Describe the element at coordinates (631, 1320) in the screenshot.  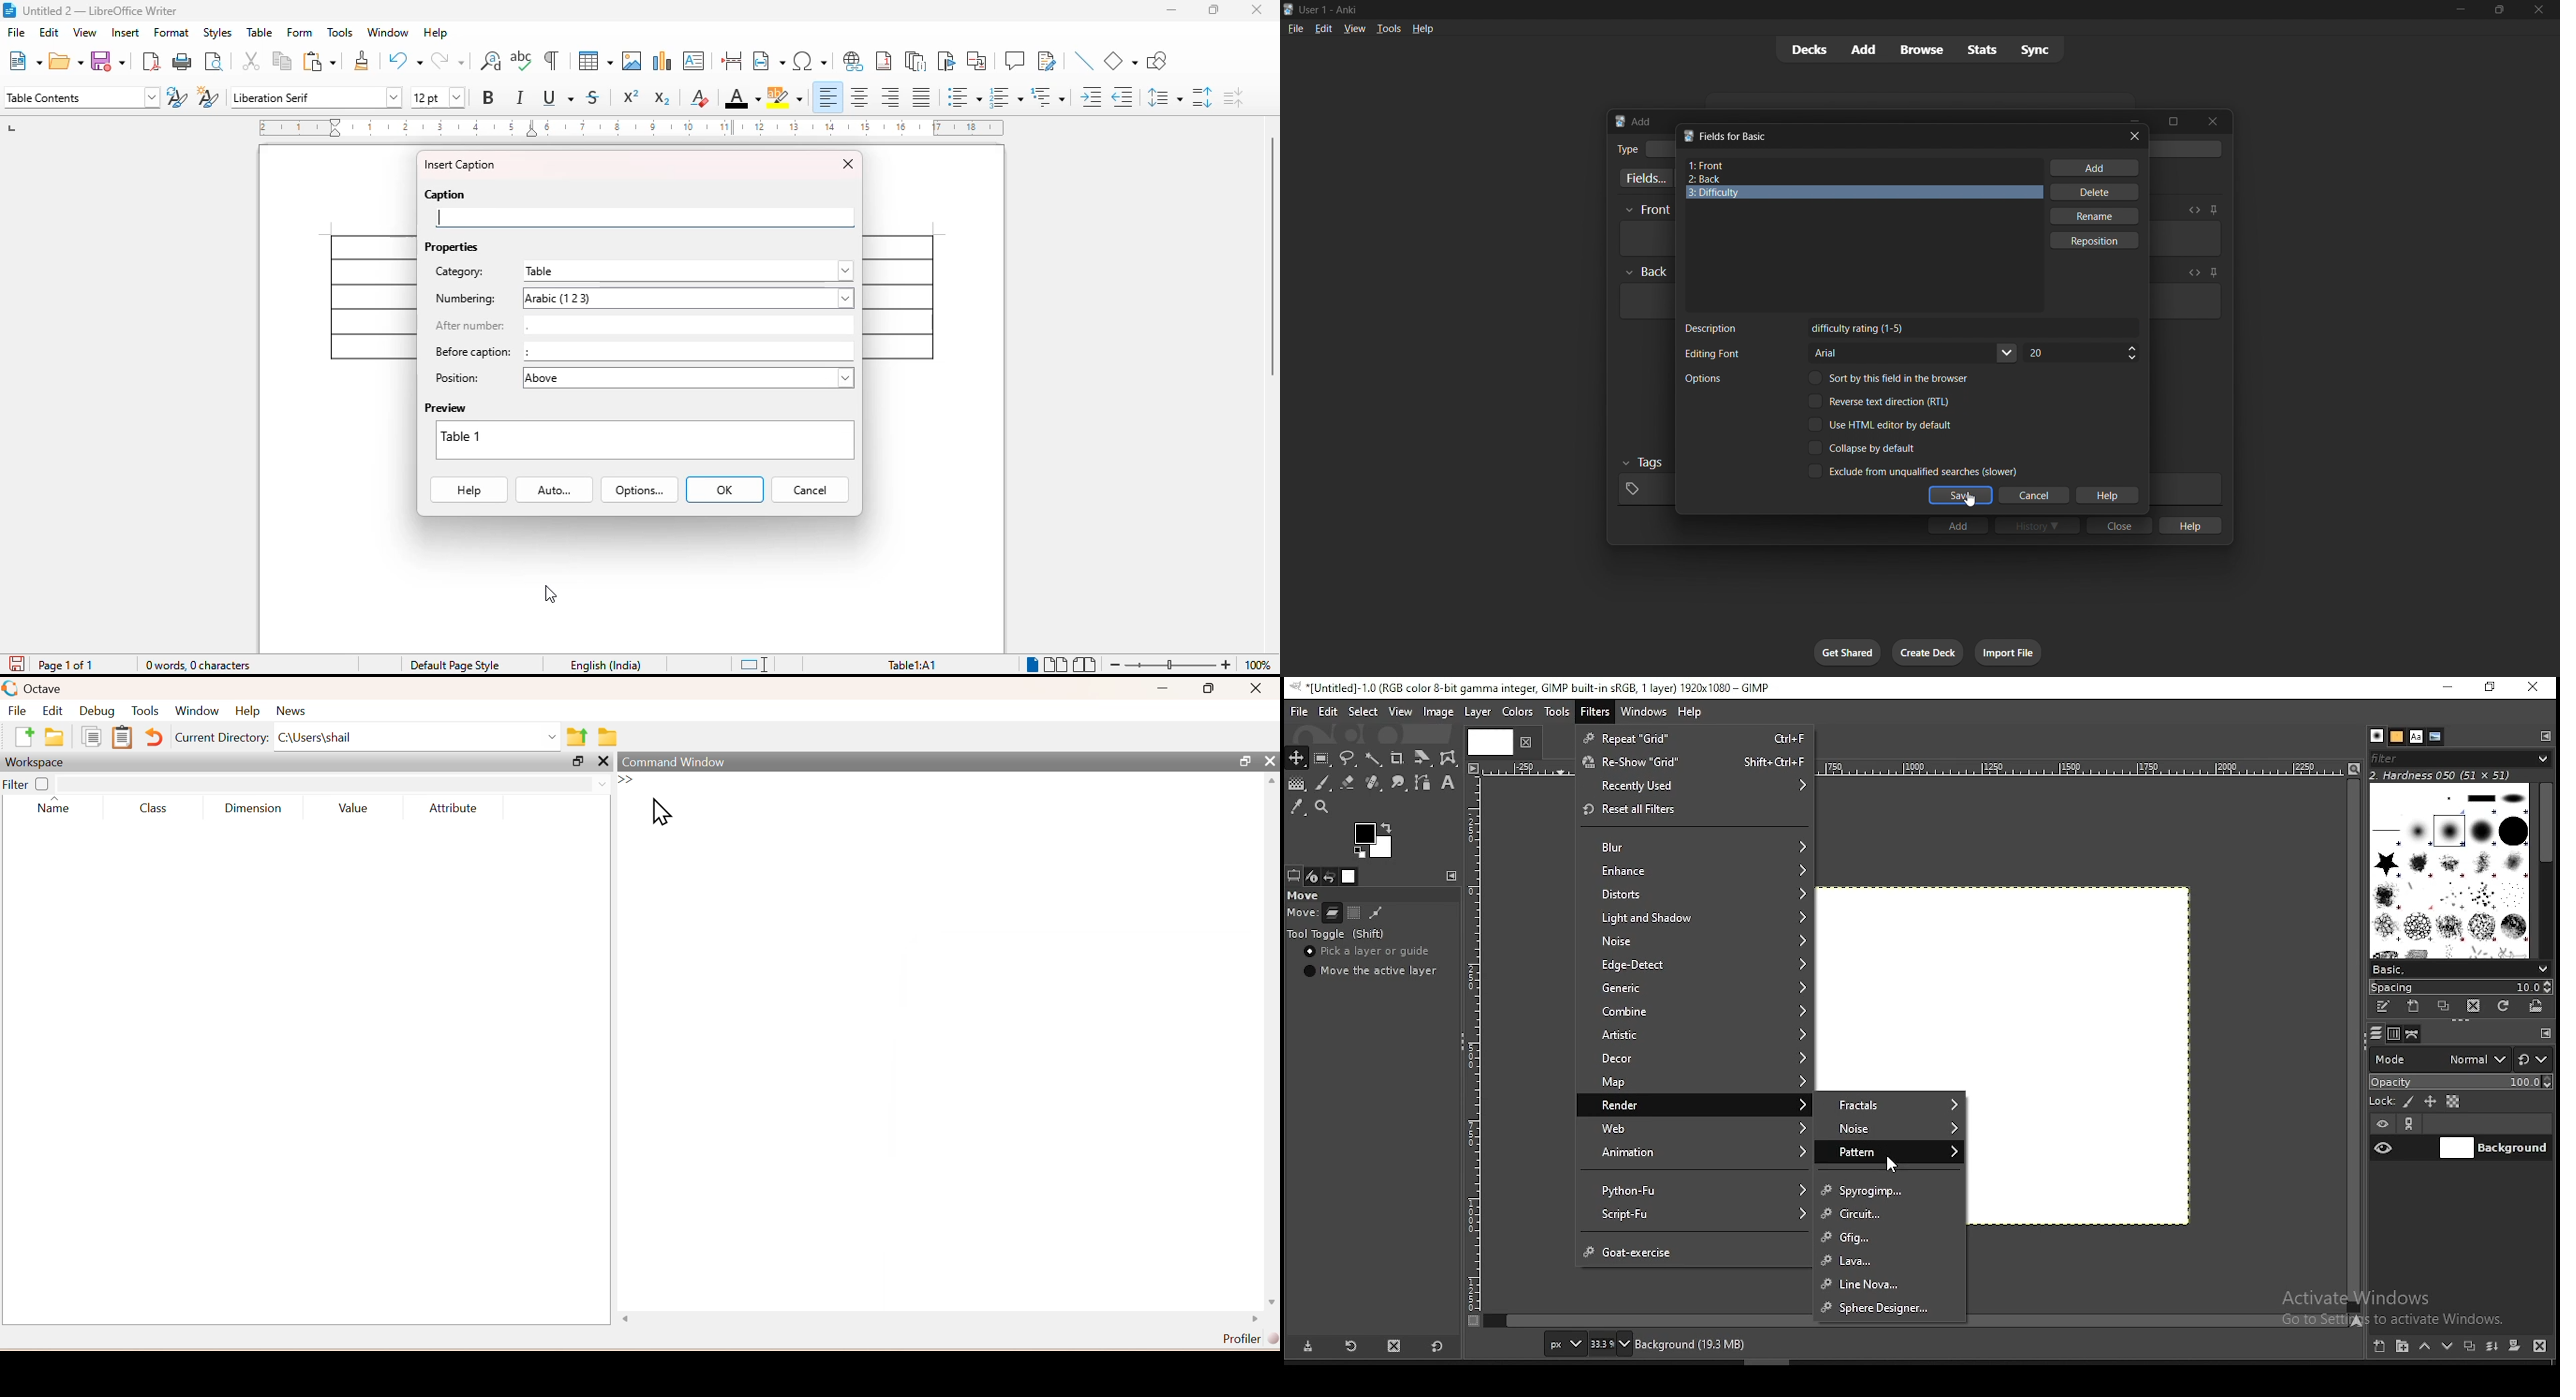
I see `` at that location.